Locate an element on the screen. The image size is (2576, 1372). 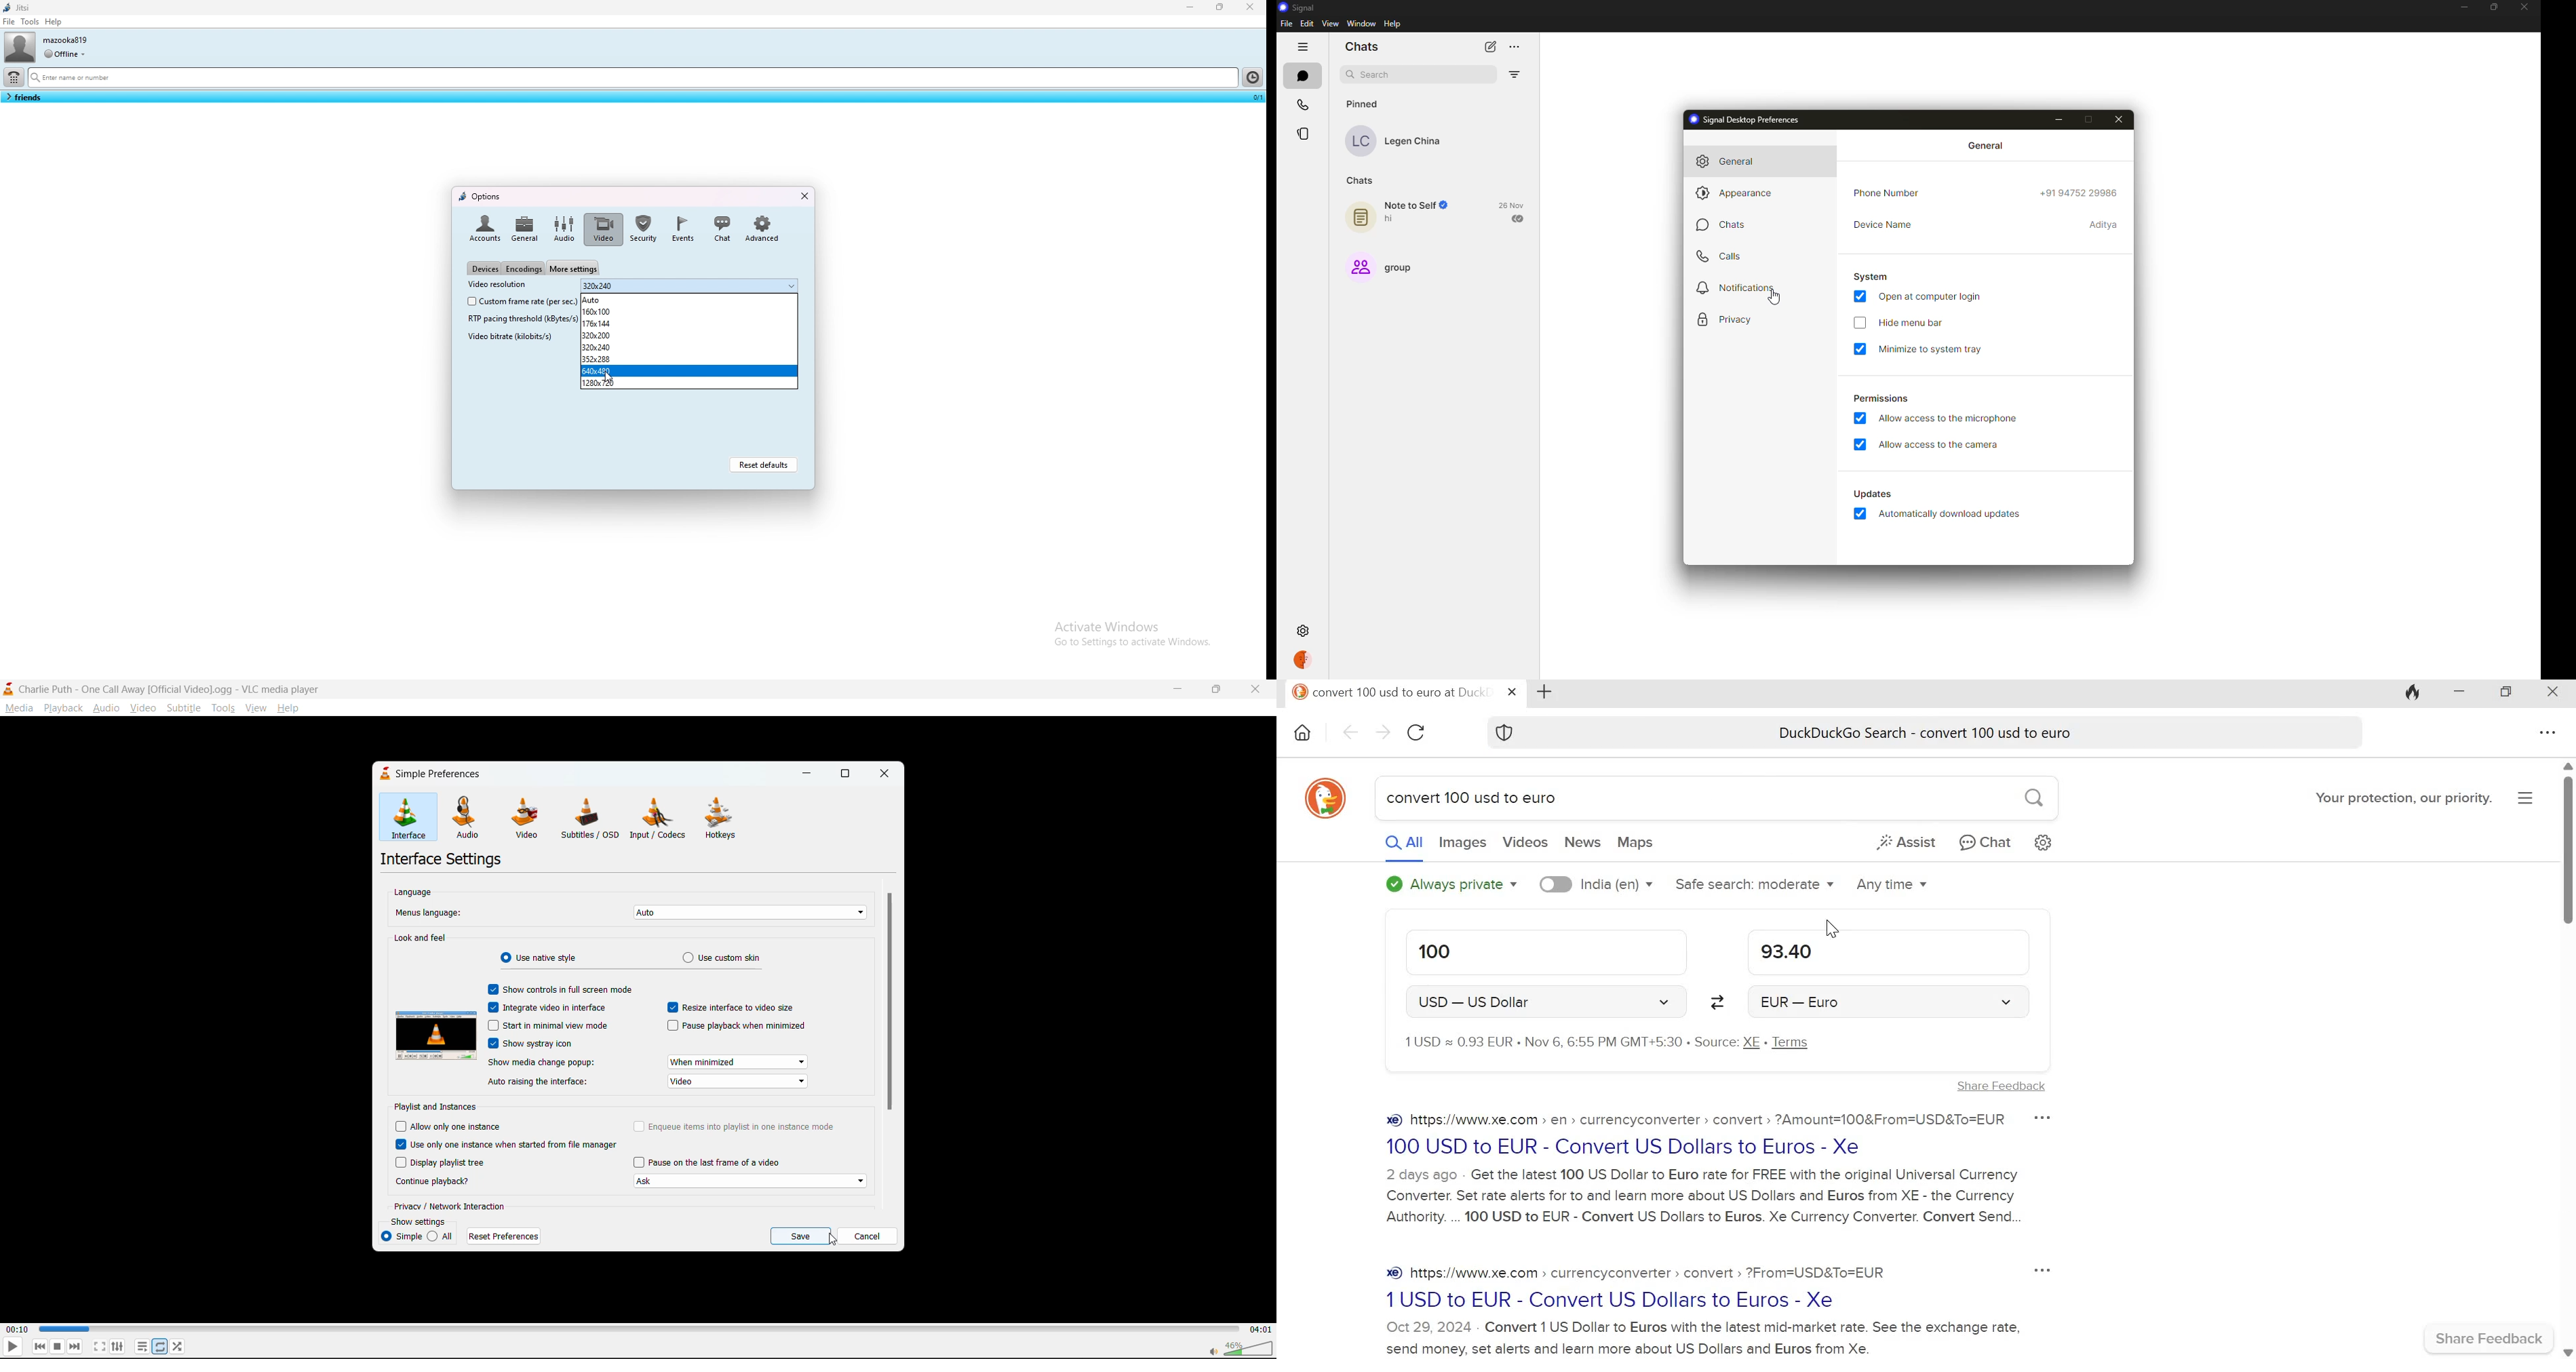
maximize is located at coordinates (2492, 7).